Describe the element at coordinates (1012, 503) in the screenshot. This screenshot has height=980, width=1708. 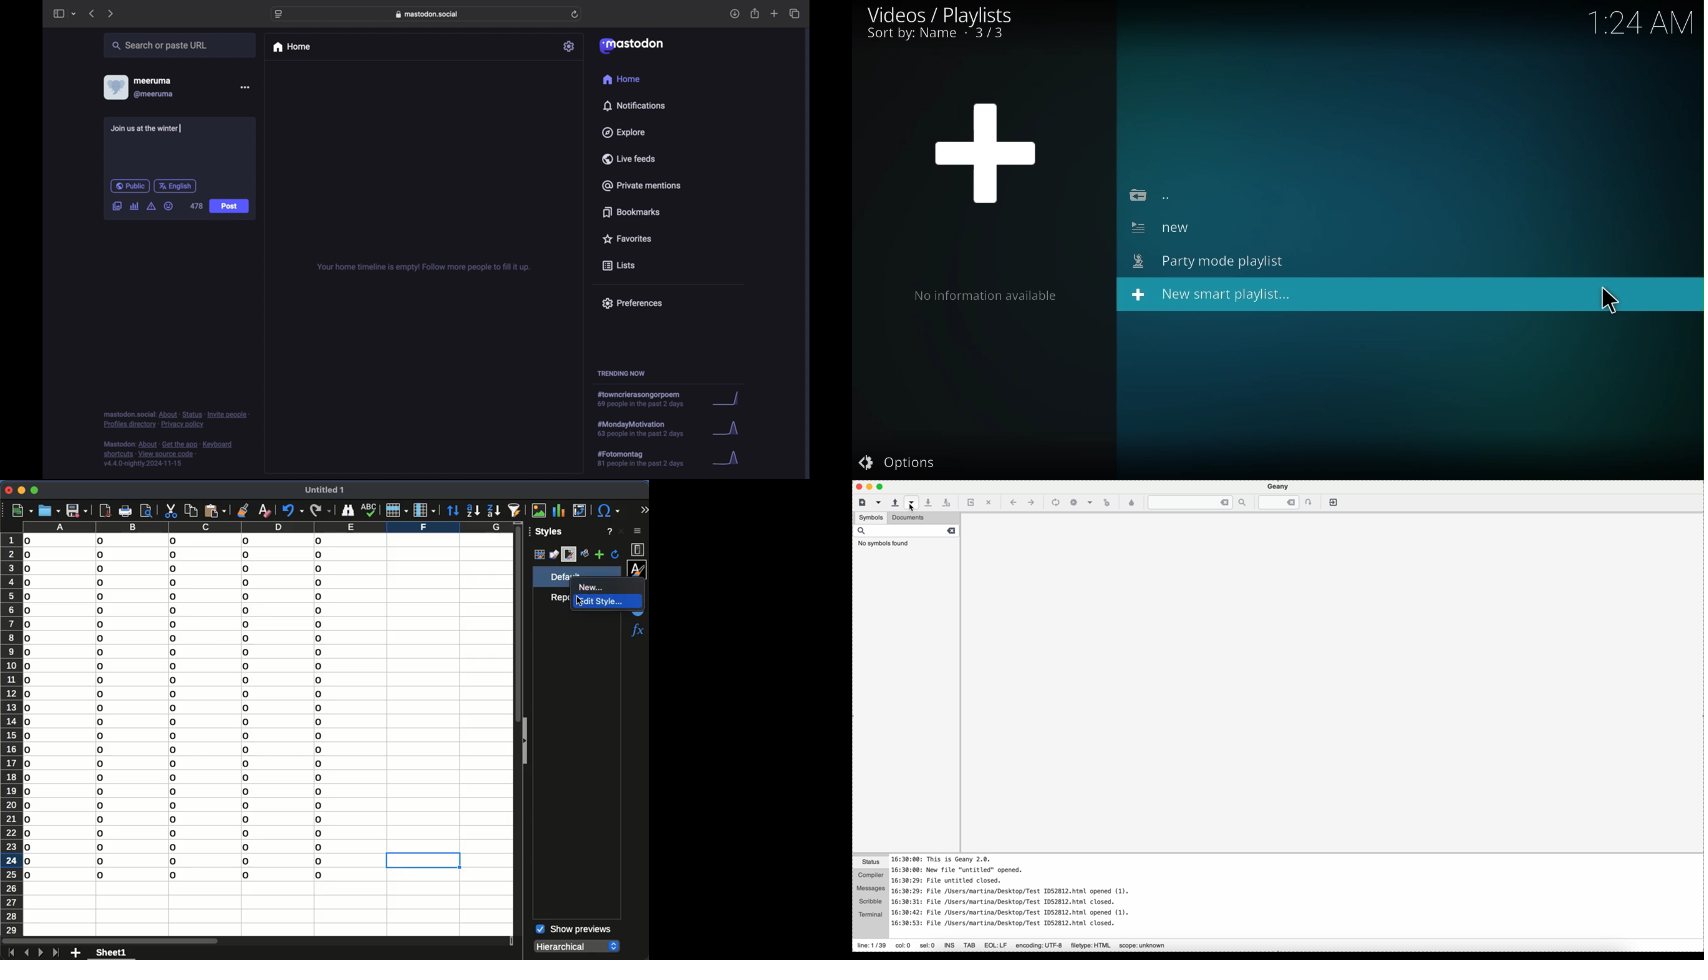
I see `navigate back` at that location.